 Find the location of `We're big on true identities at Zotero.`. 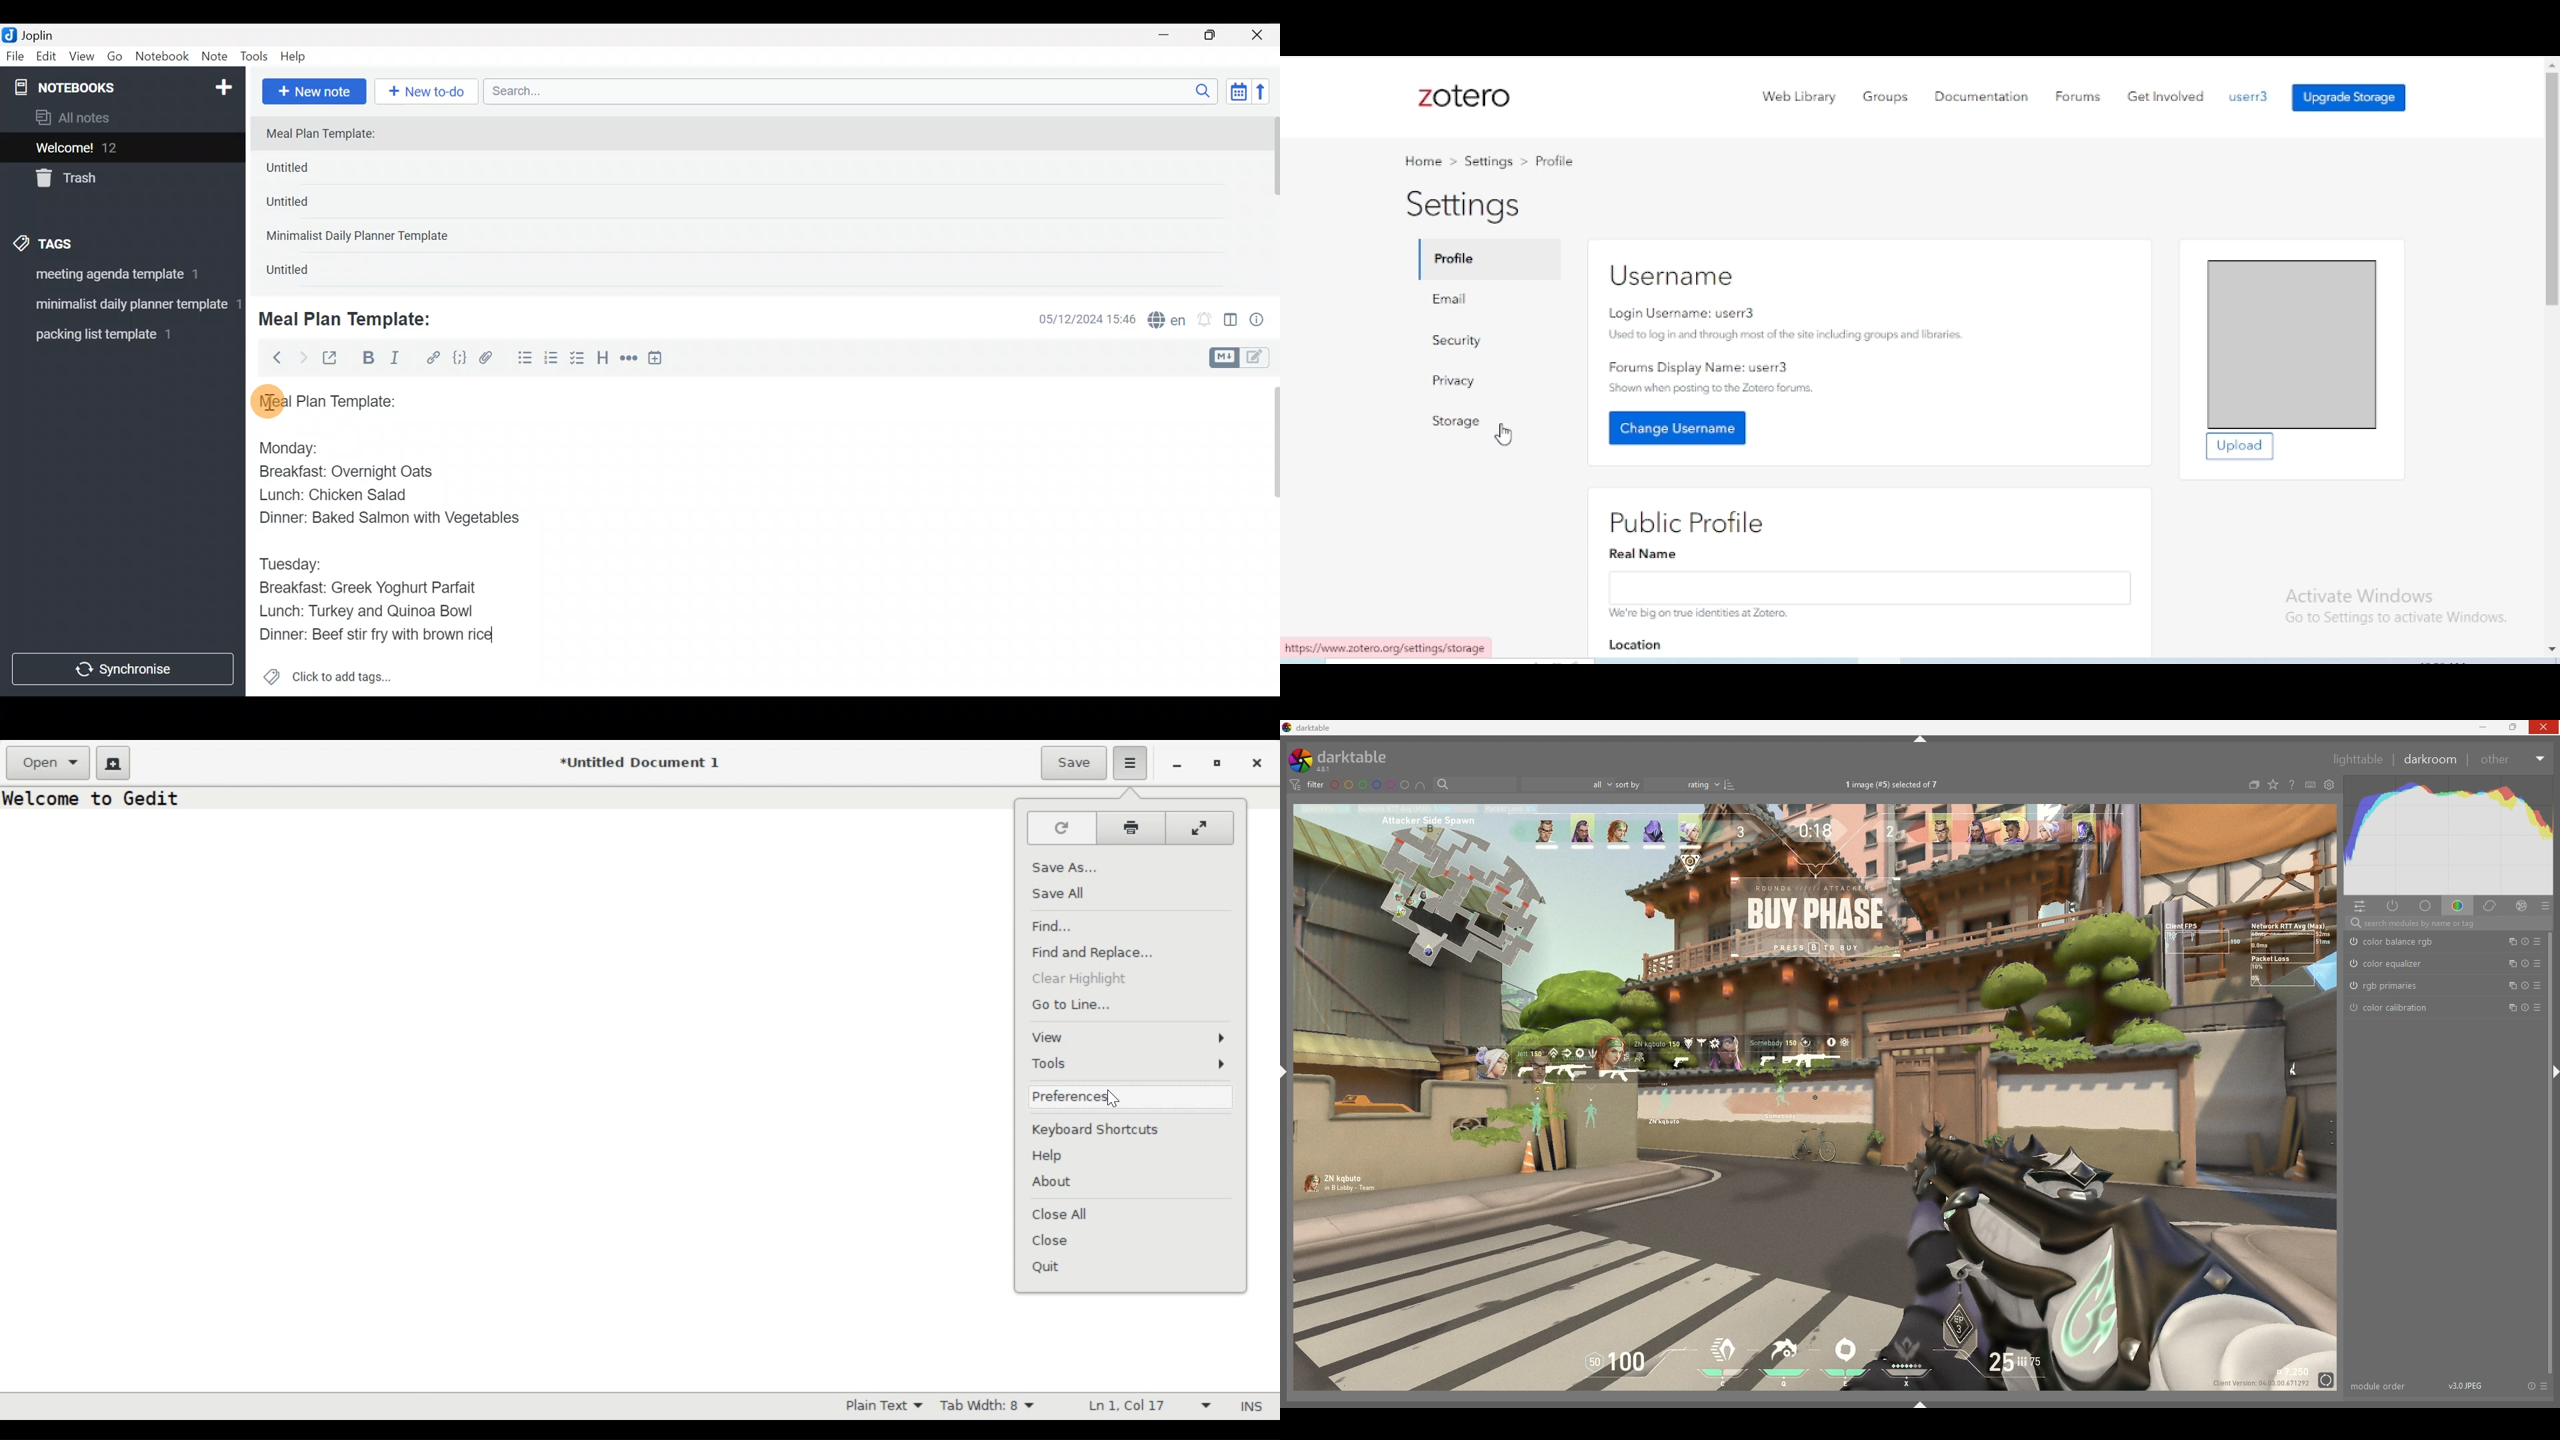

We're big on true identities at Zotero. is located at coordinates (1700, 615).